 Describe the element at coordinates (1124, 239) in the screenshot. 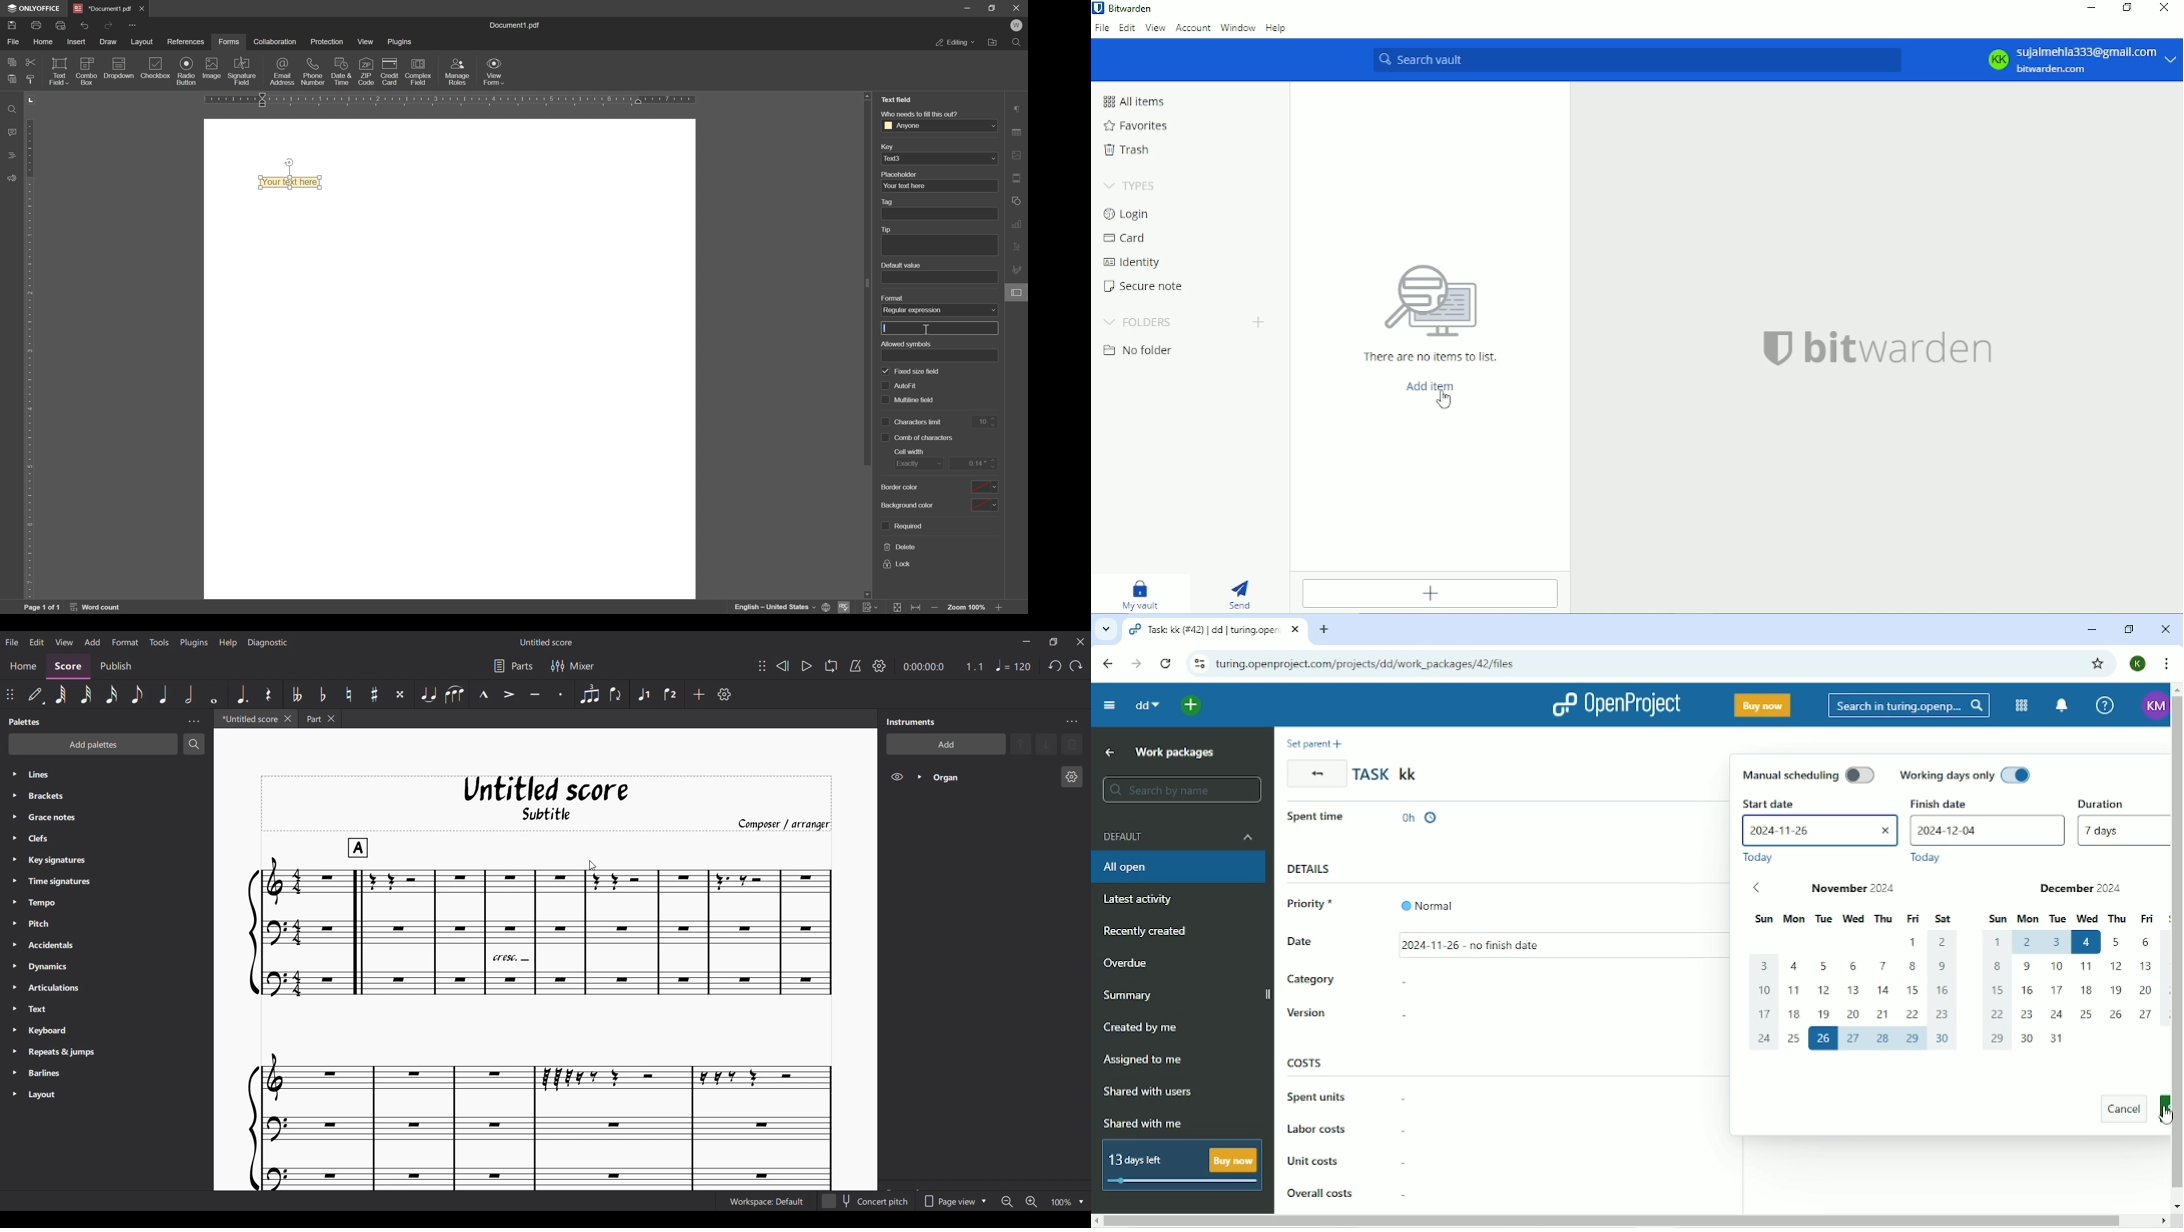

I see `Card` at that location.